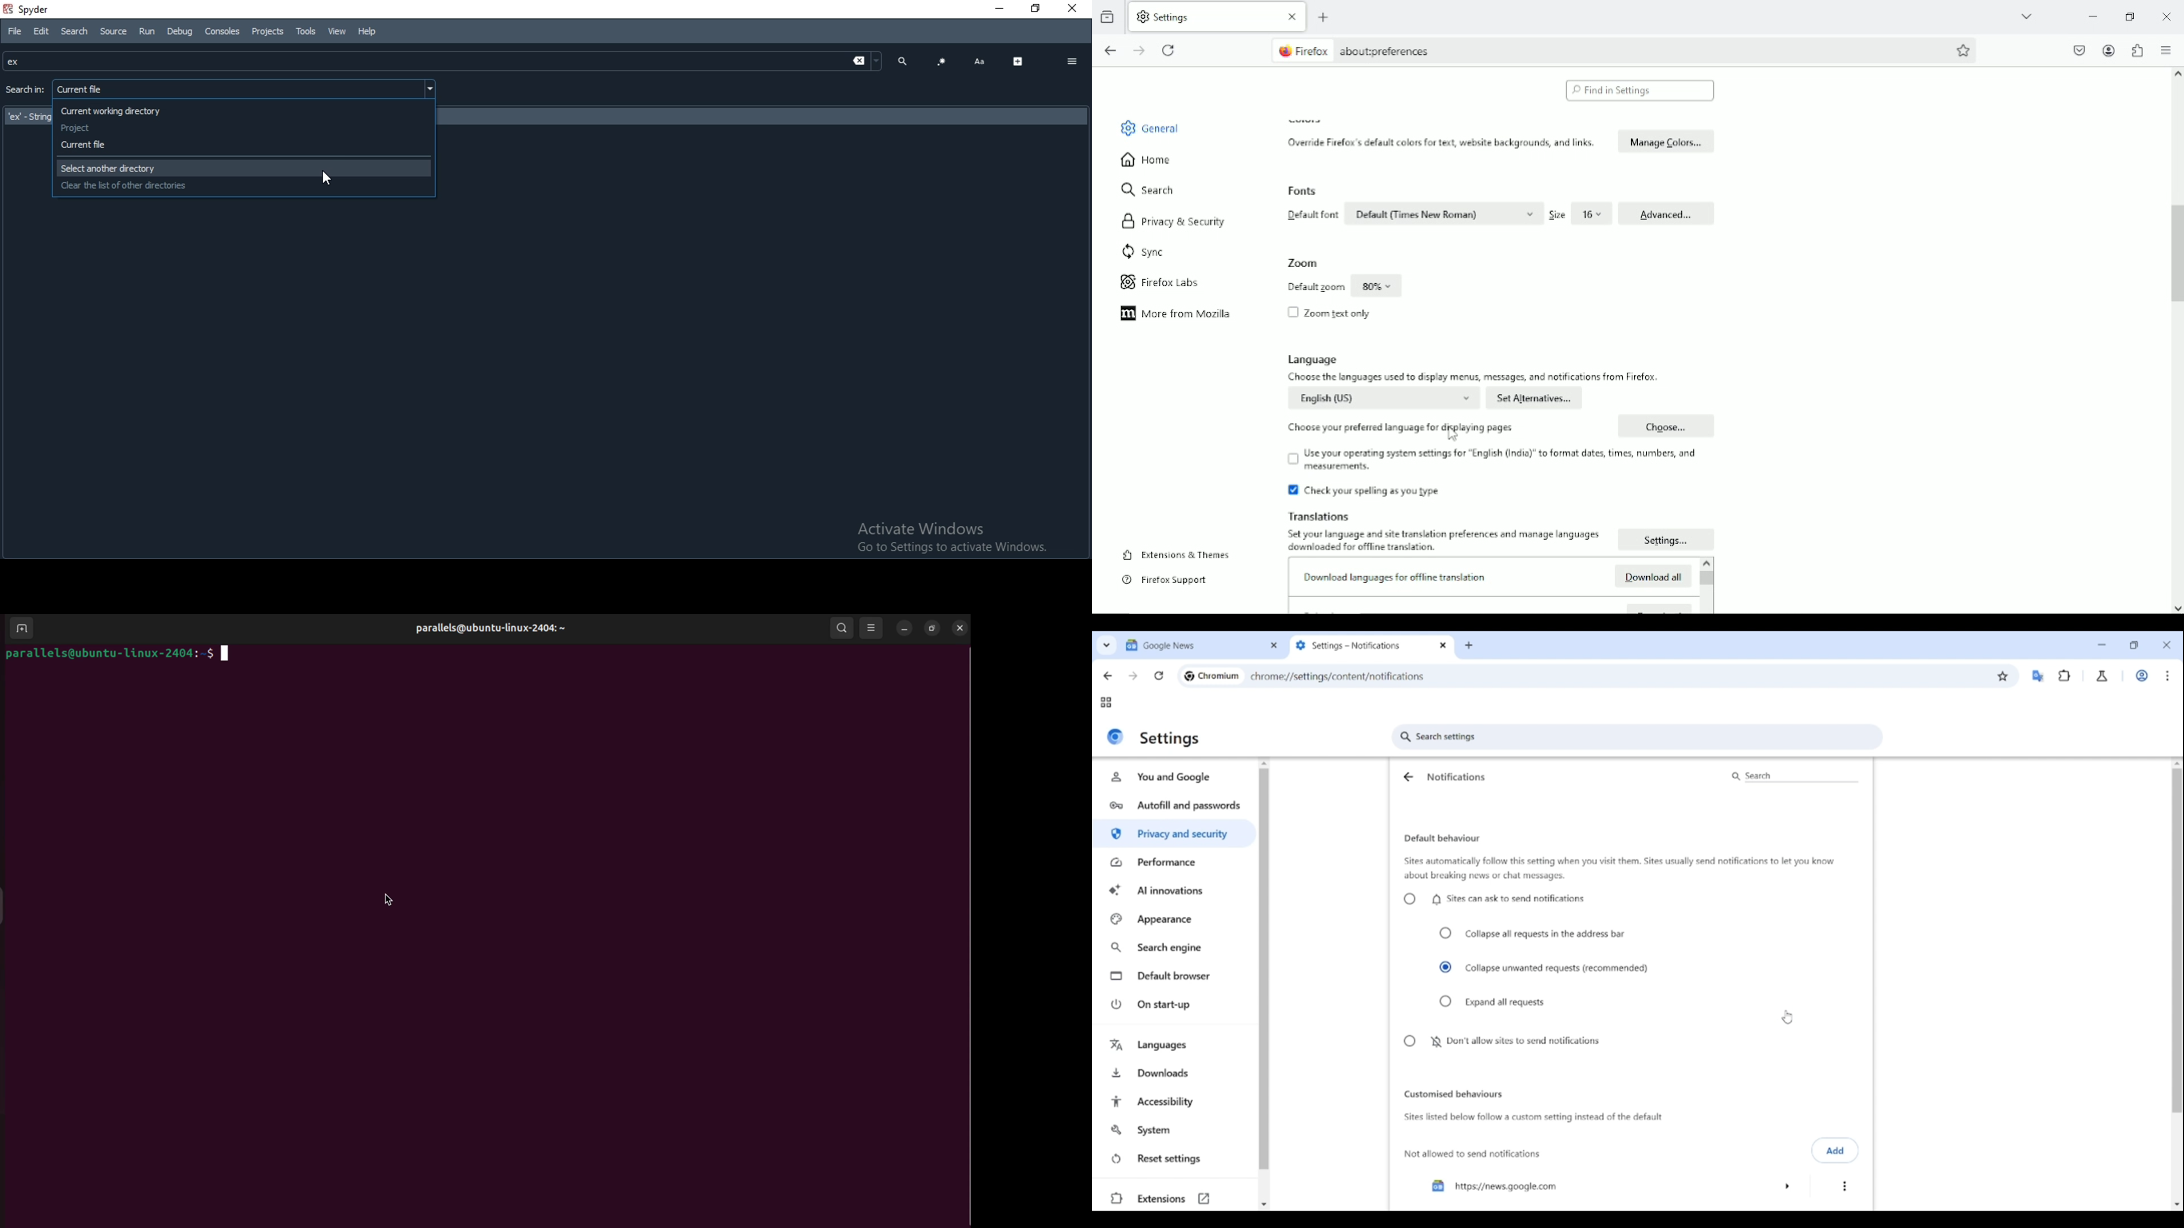 The image size is (2184, 1232). Describe the element at coordinates (1787, 1017) in the screenshot. I see `Cursor position unchanged after disabling notifications from specified site` at that location.